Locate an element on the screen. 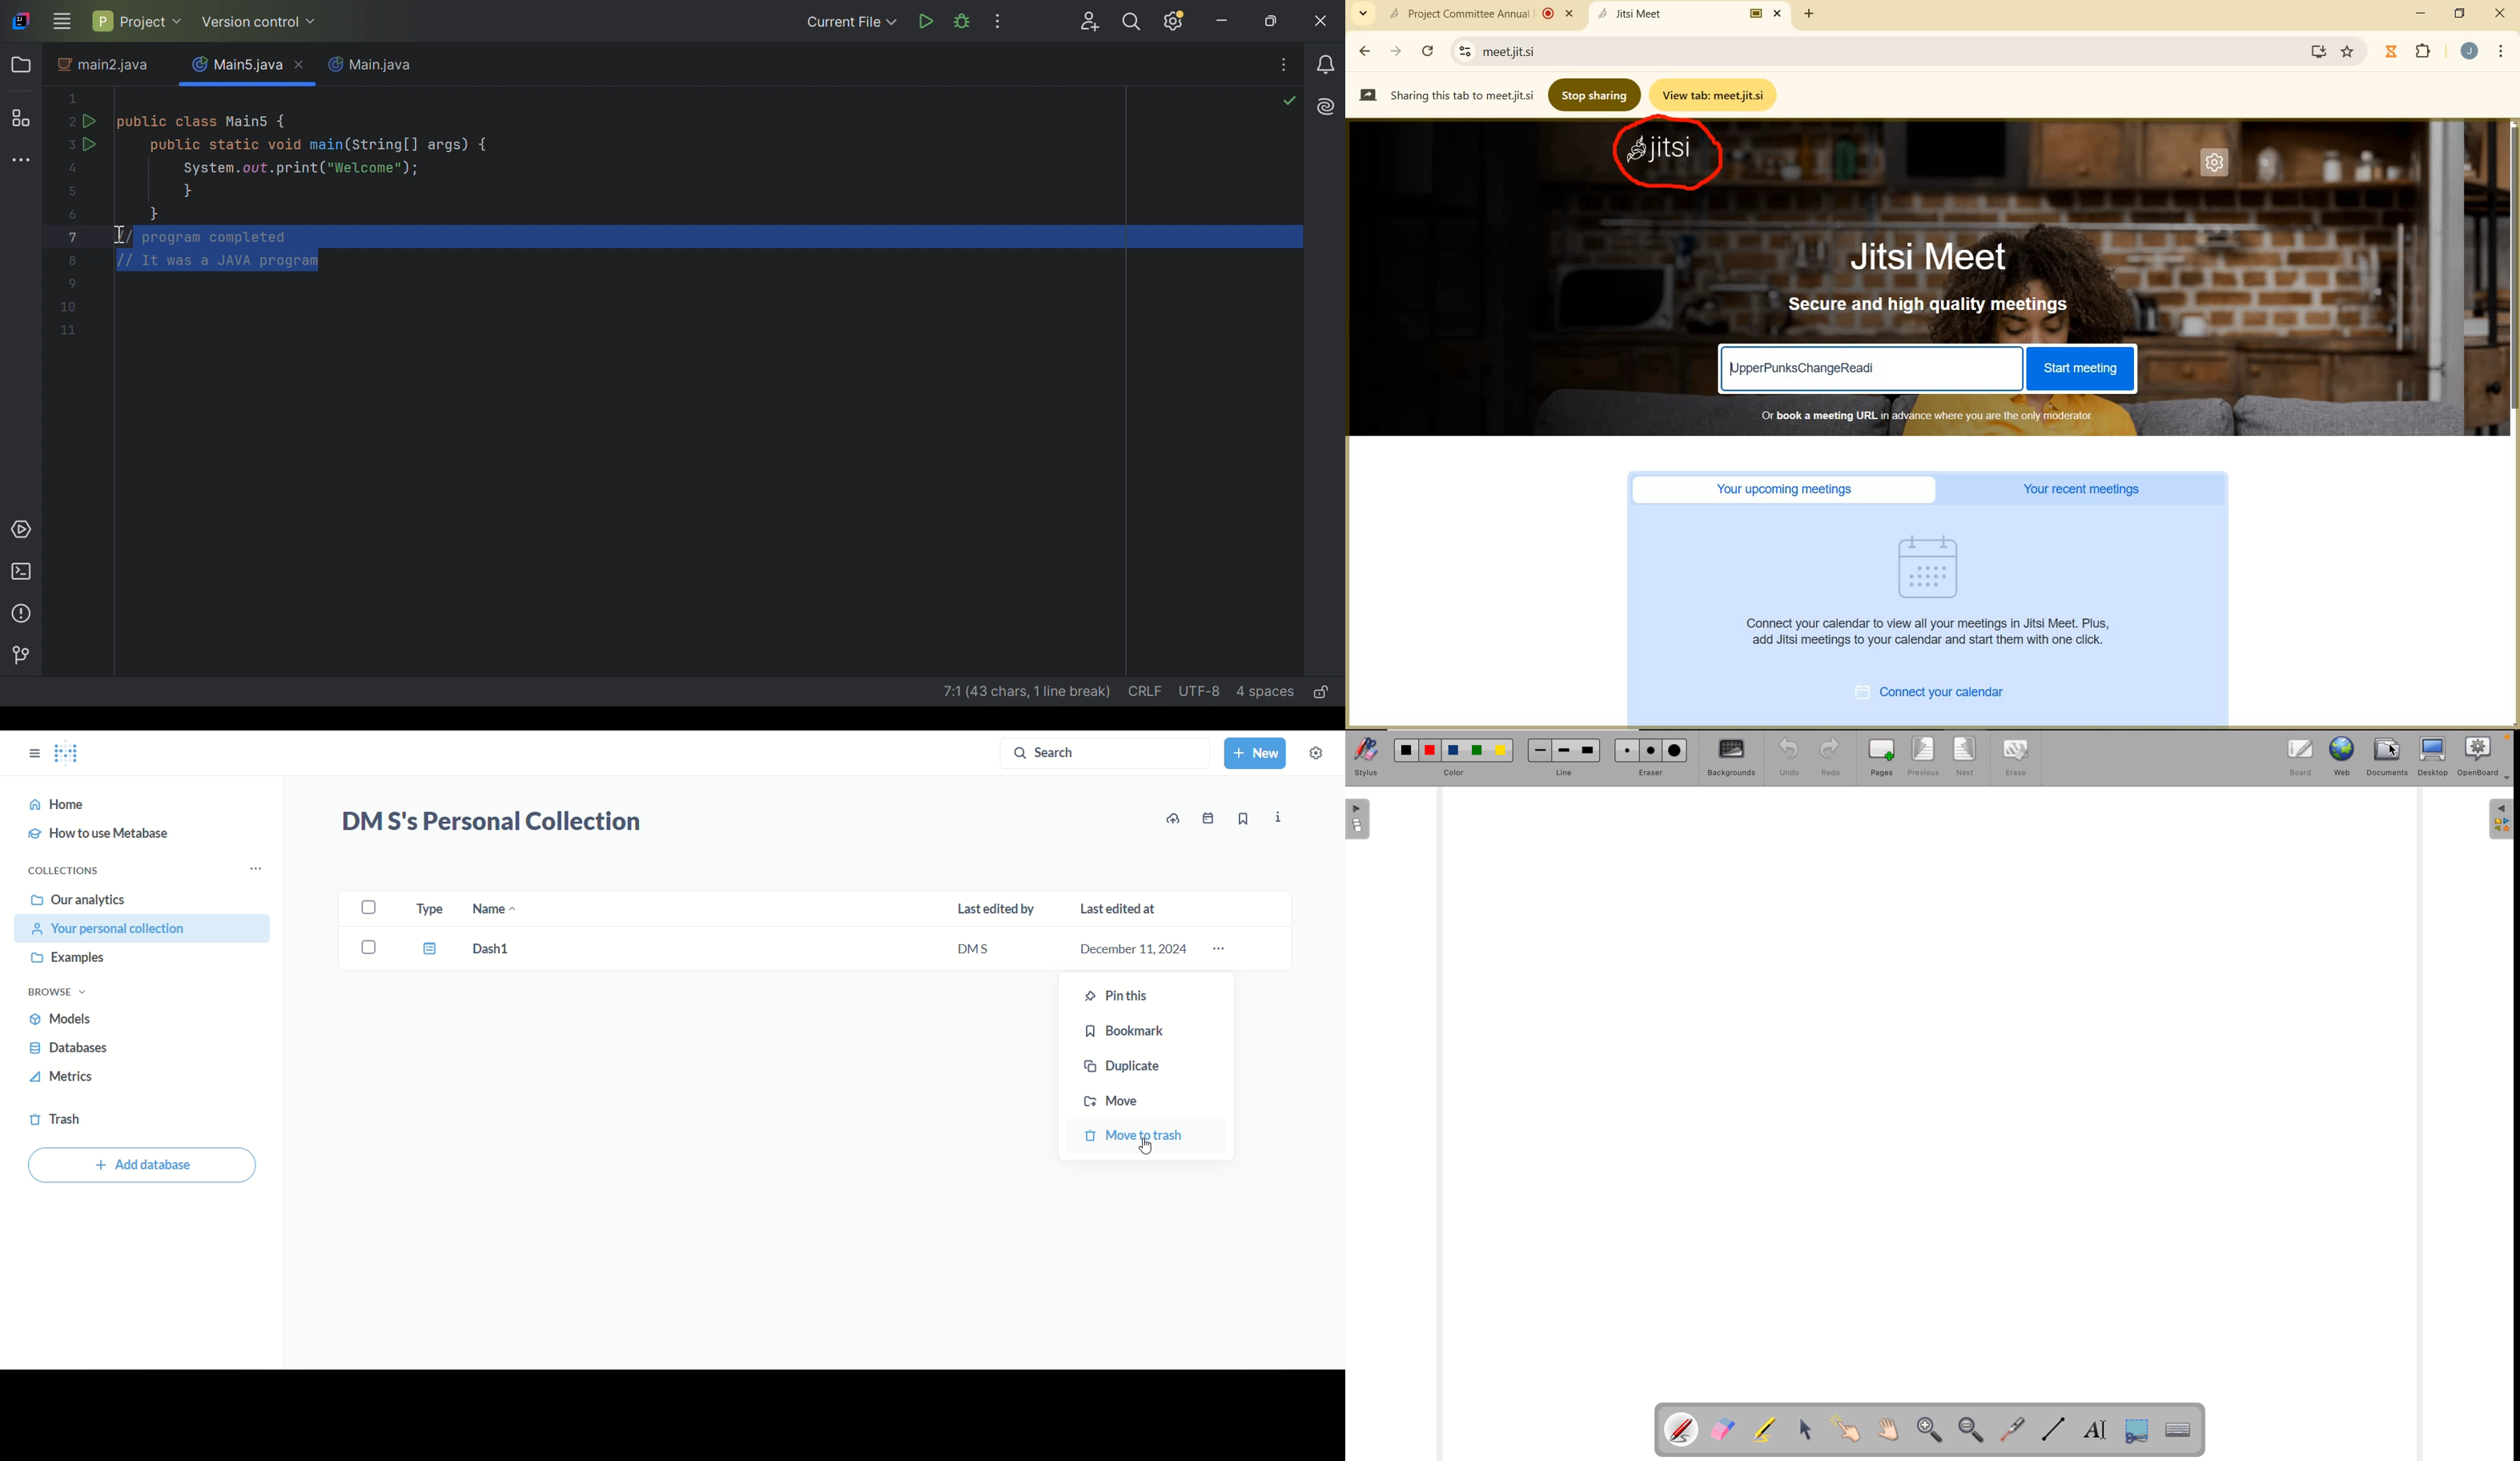 The image size is (2520, 1484). screen is located at coordinates (2316, 51).